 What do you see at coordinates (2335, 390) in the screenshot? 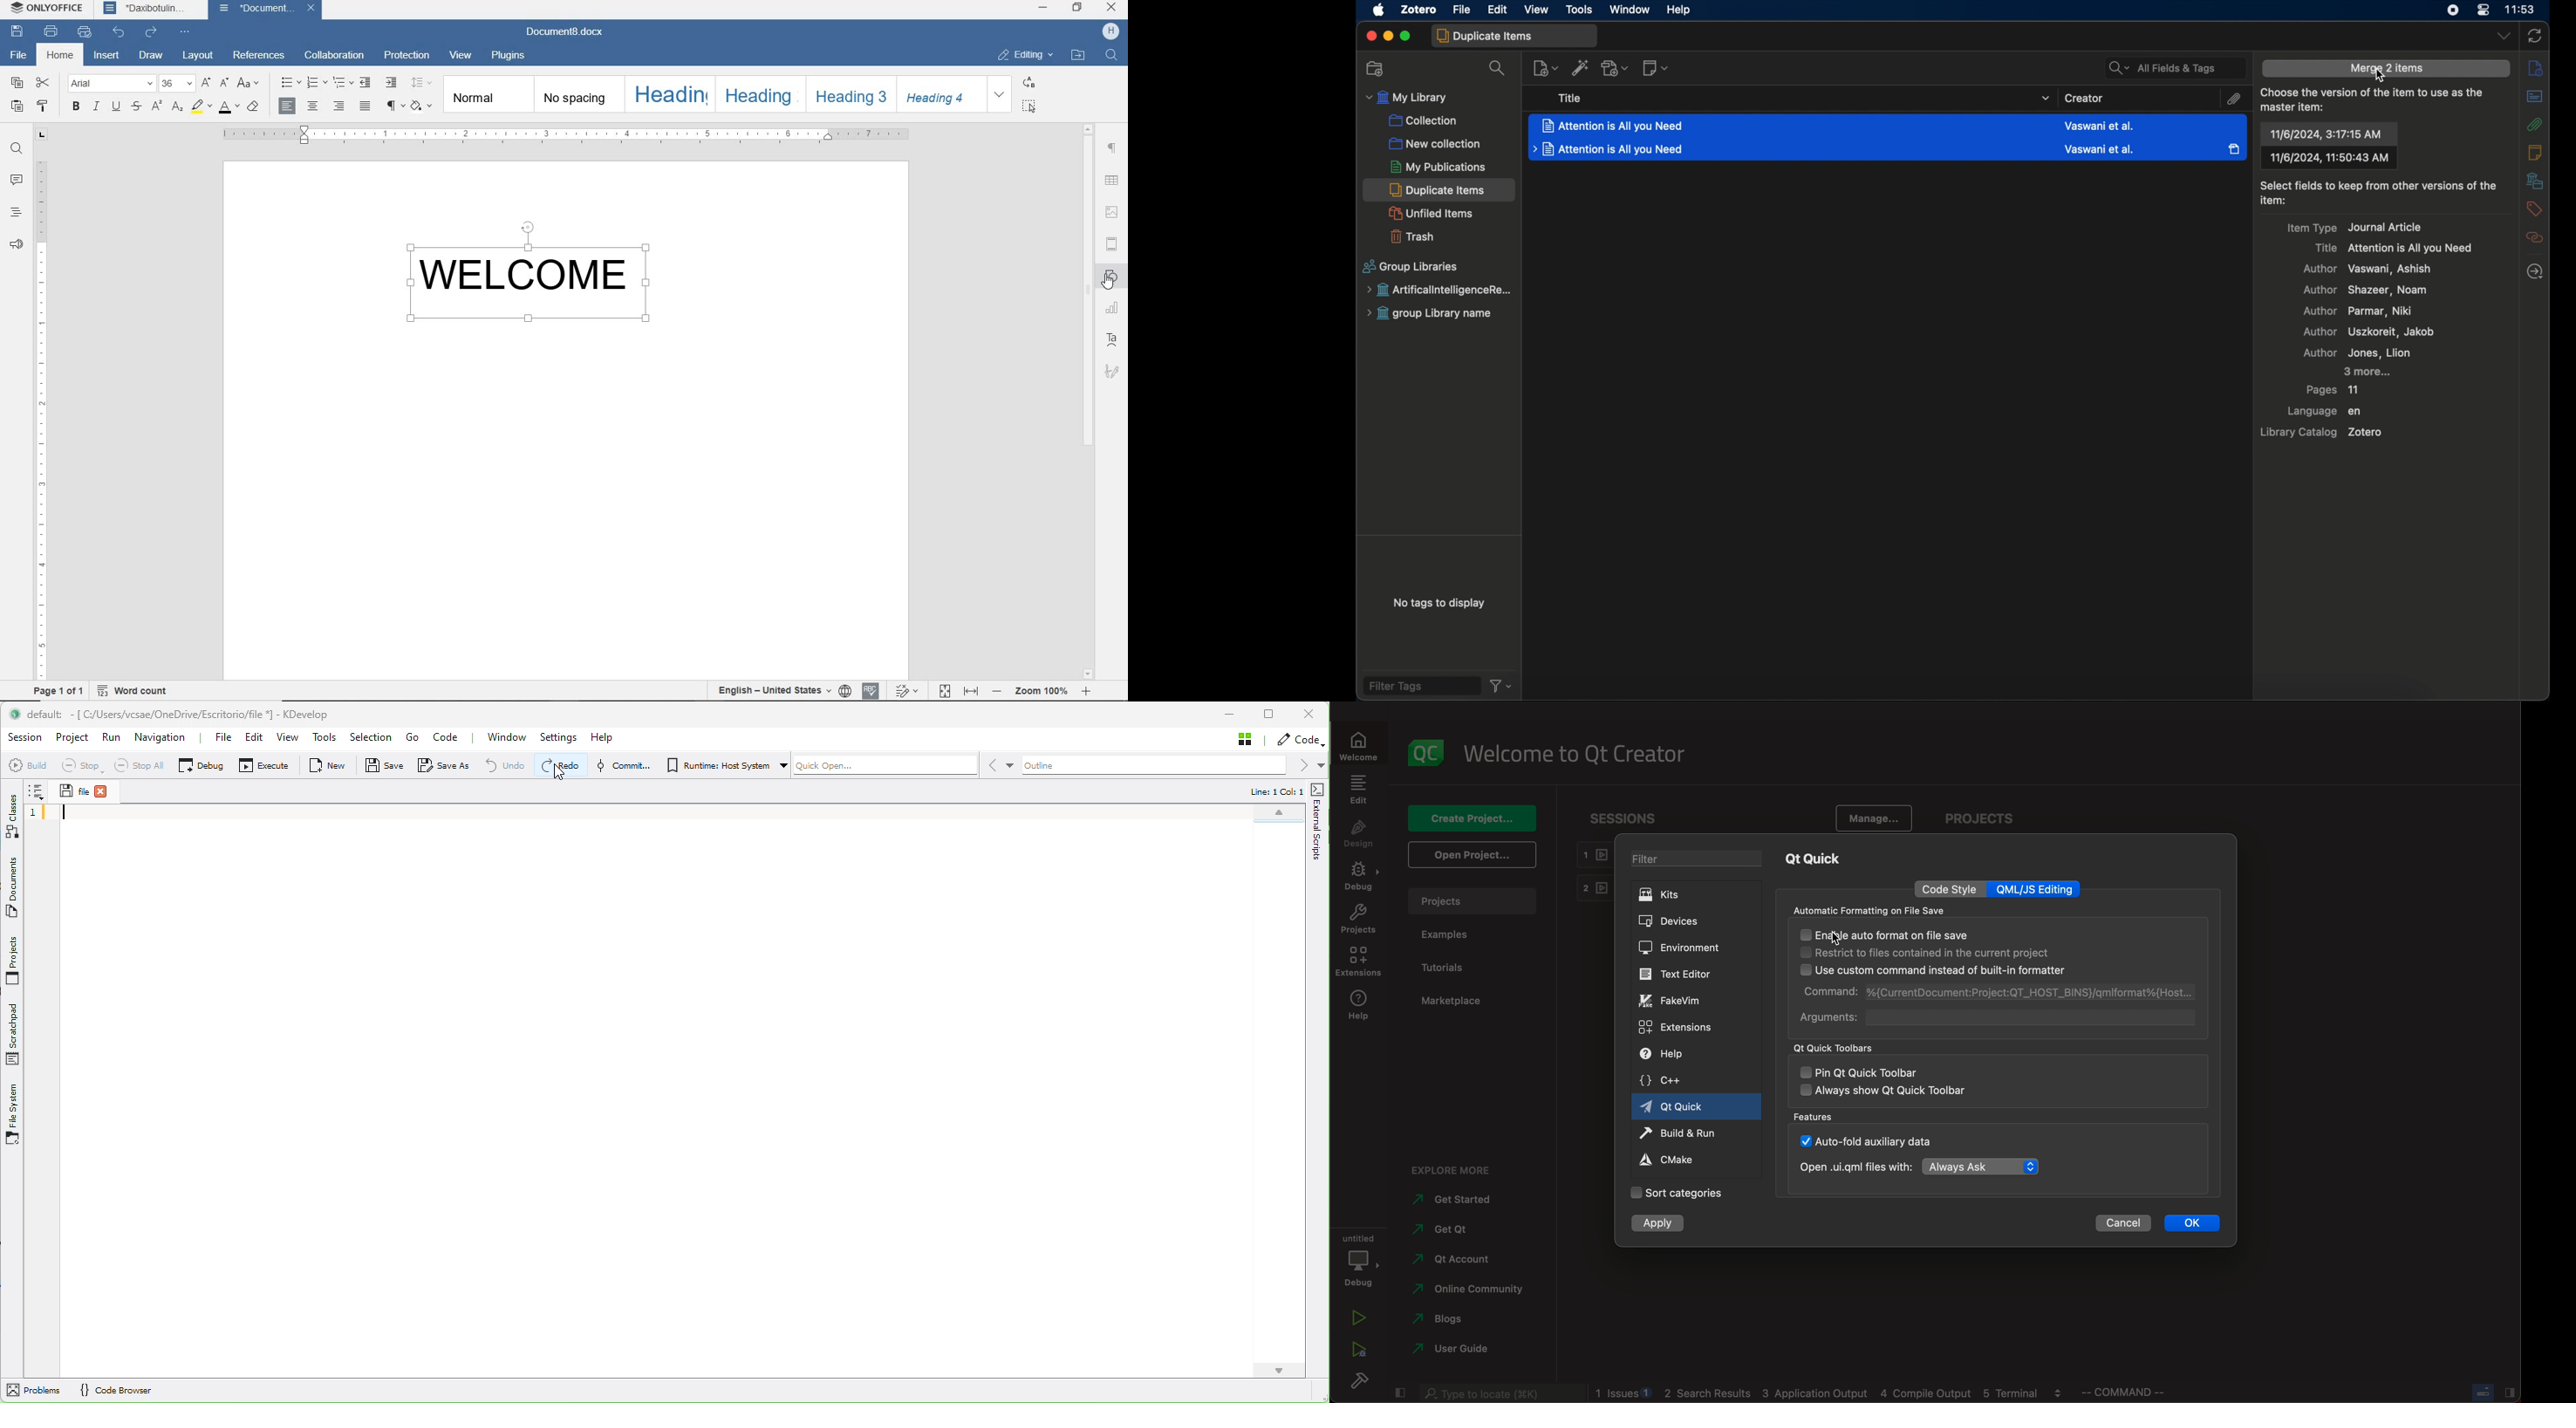
I see `pages 11` at bounding box center [2335, 390].